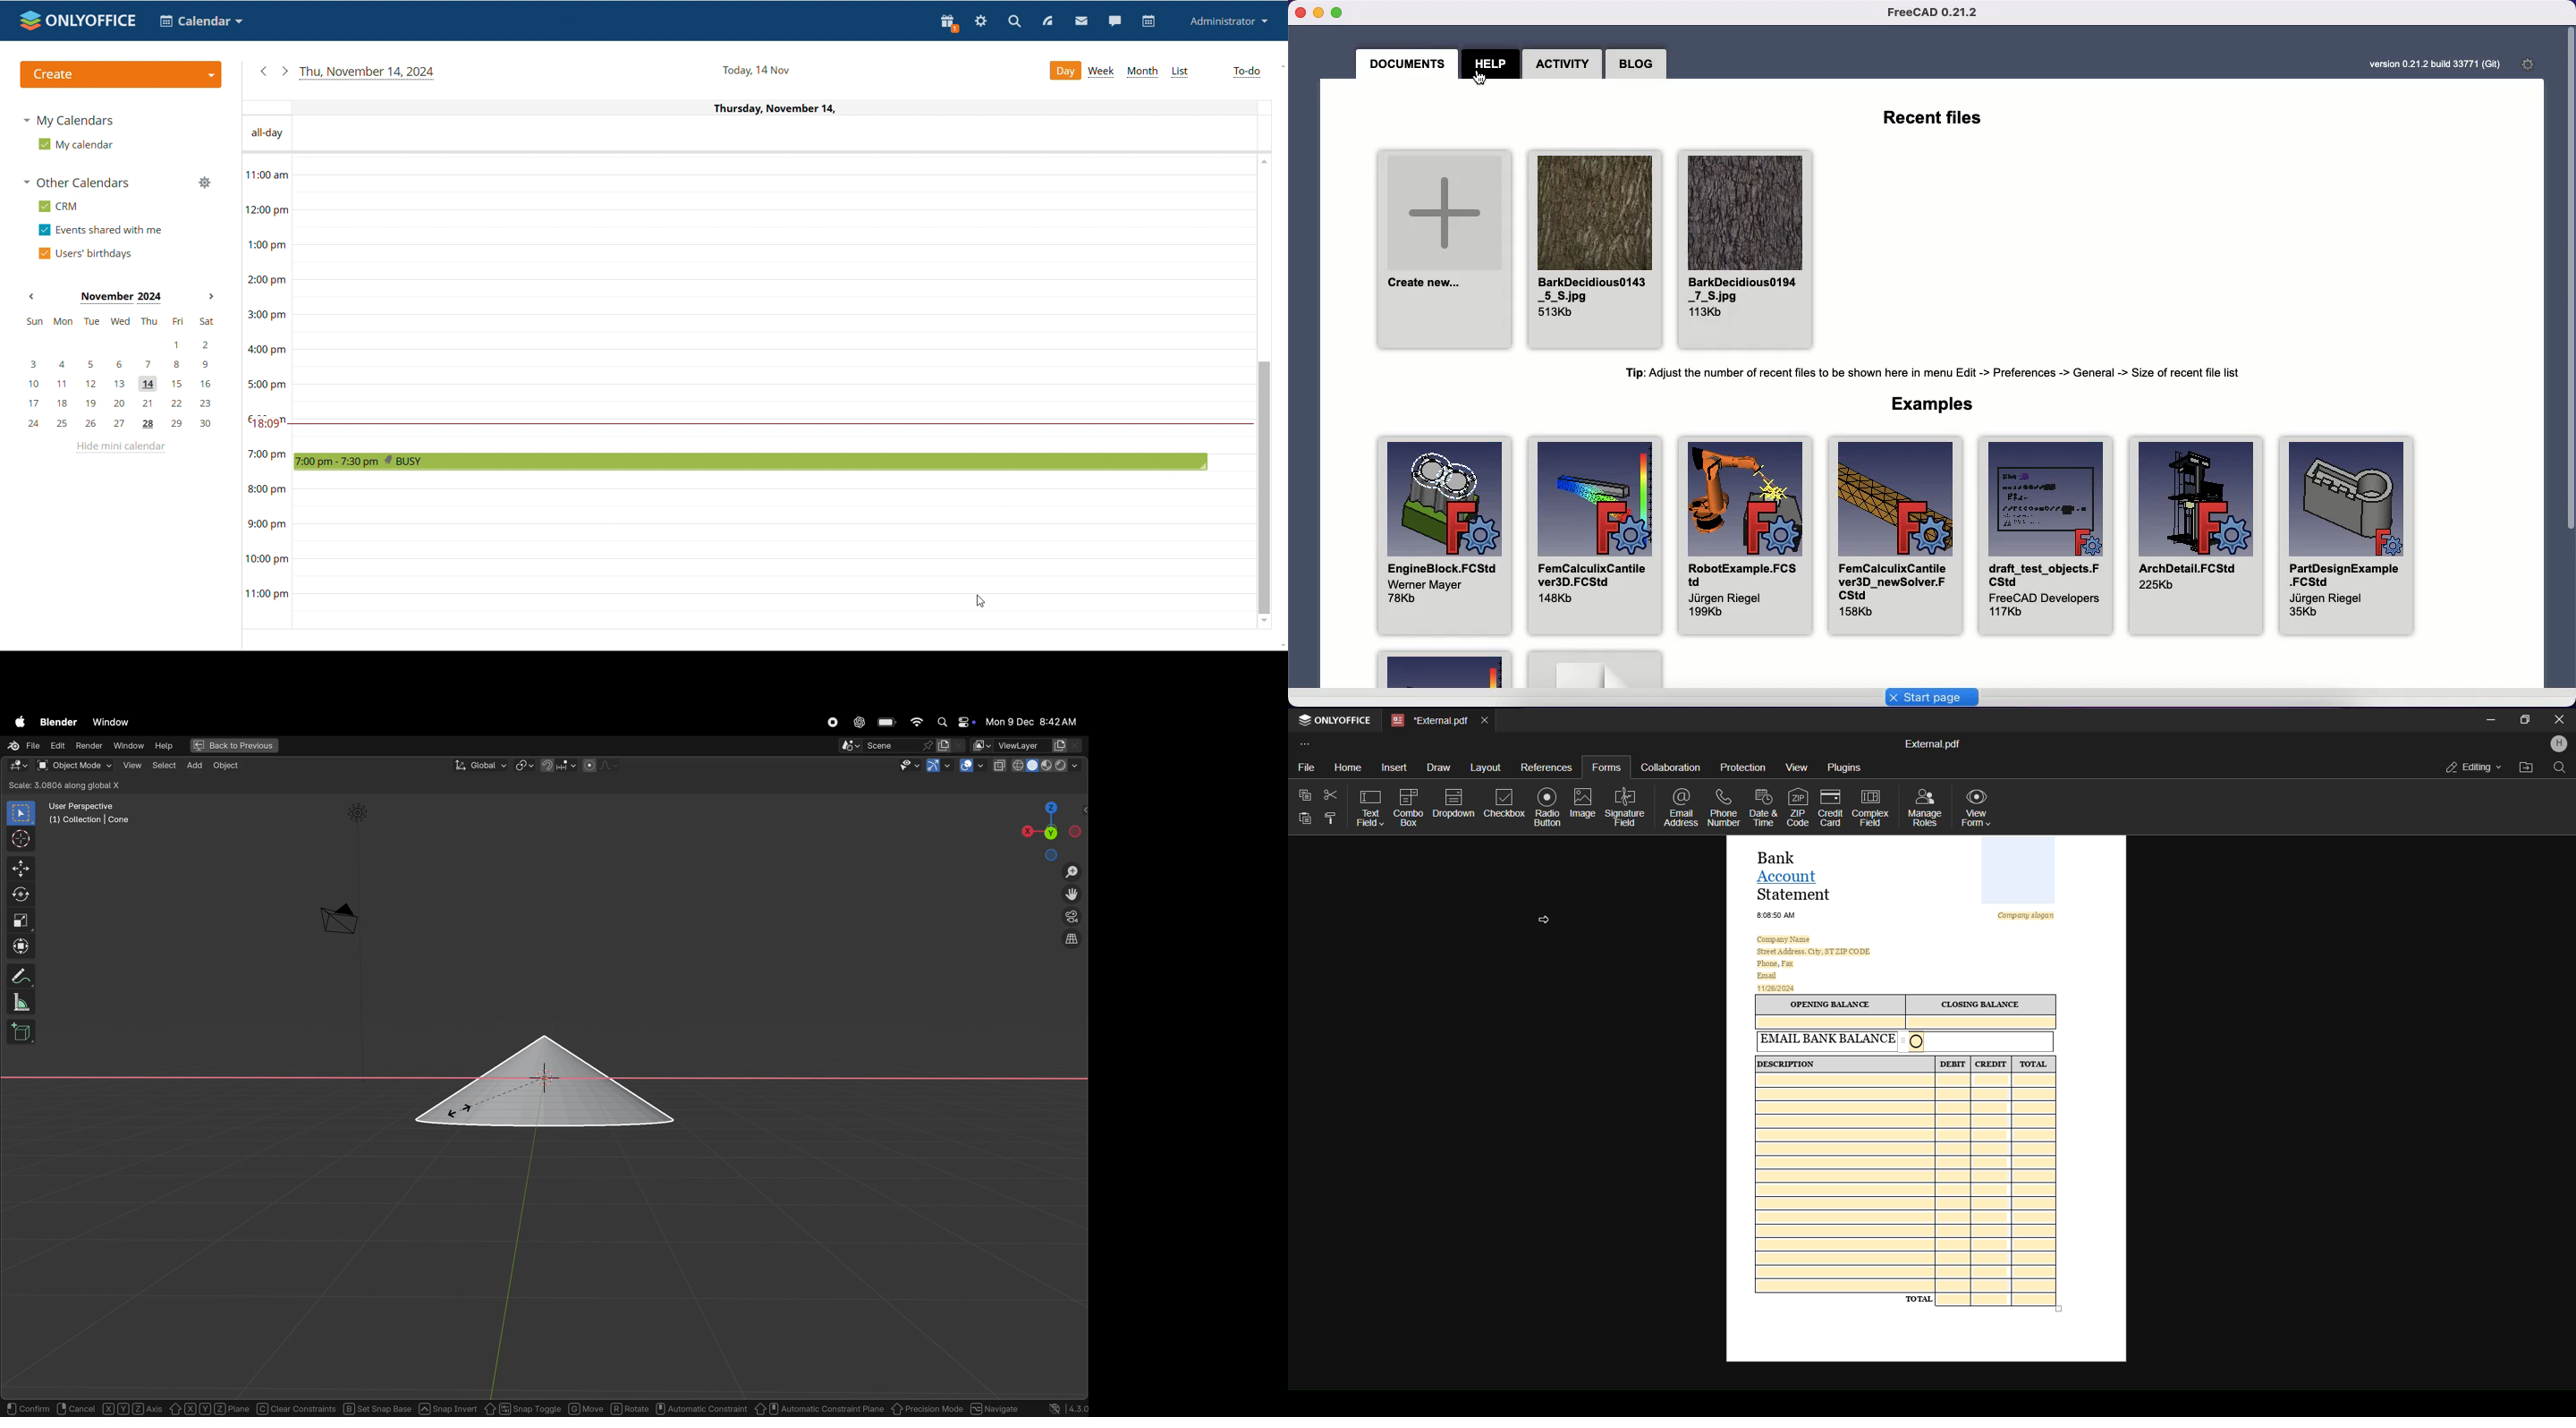  Describe the element at coordinates (1492, 64) in the screenshot. I see `Help` at that location.